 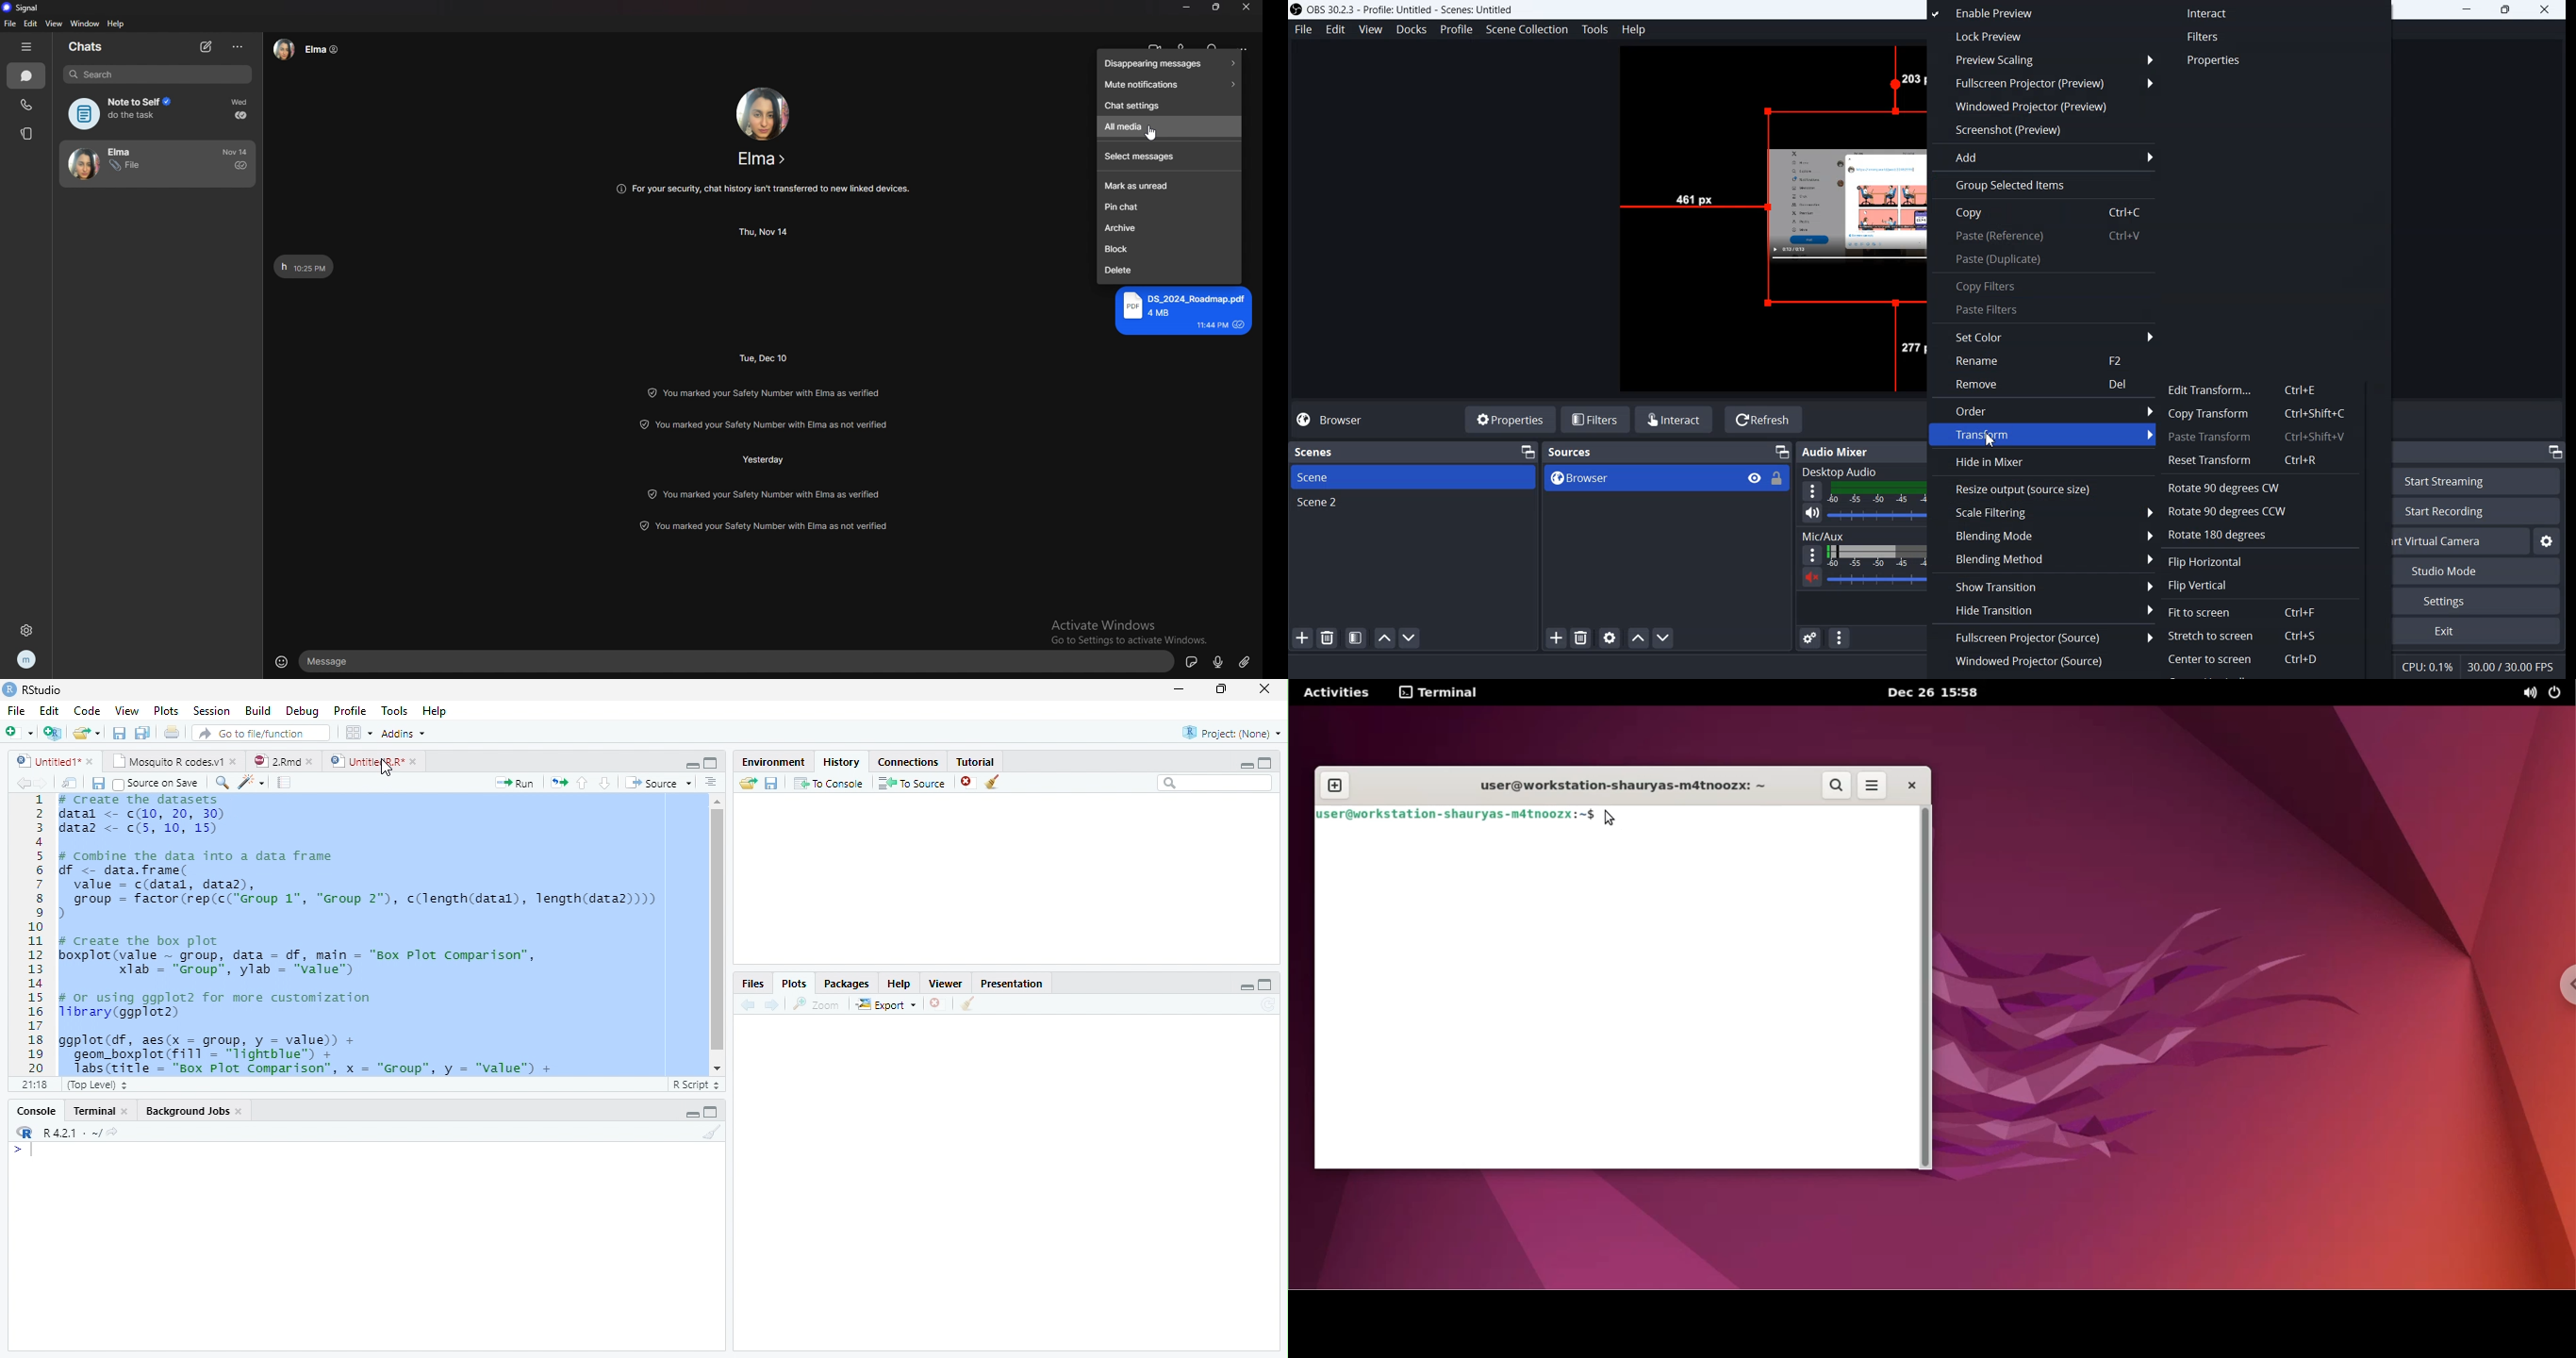 What do you see at coordinates (95, 1085) in the screenshot?
I see `(Top Level)` at bounding box center [95, 1085].